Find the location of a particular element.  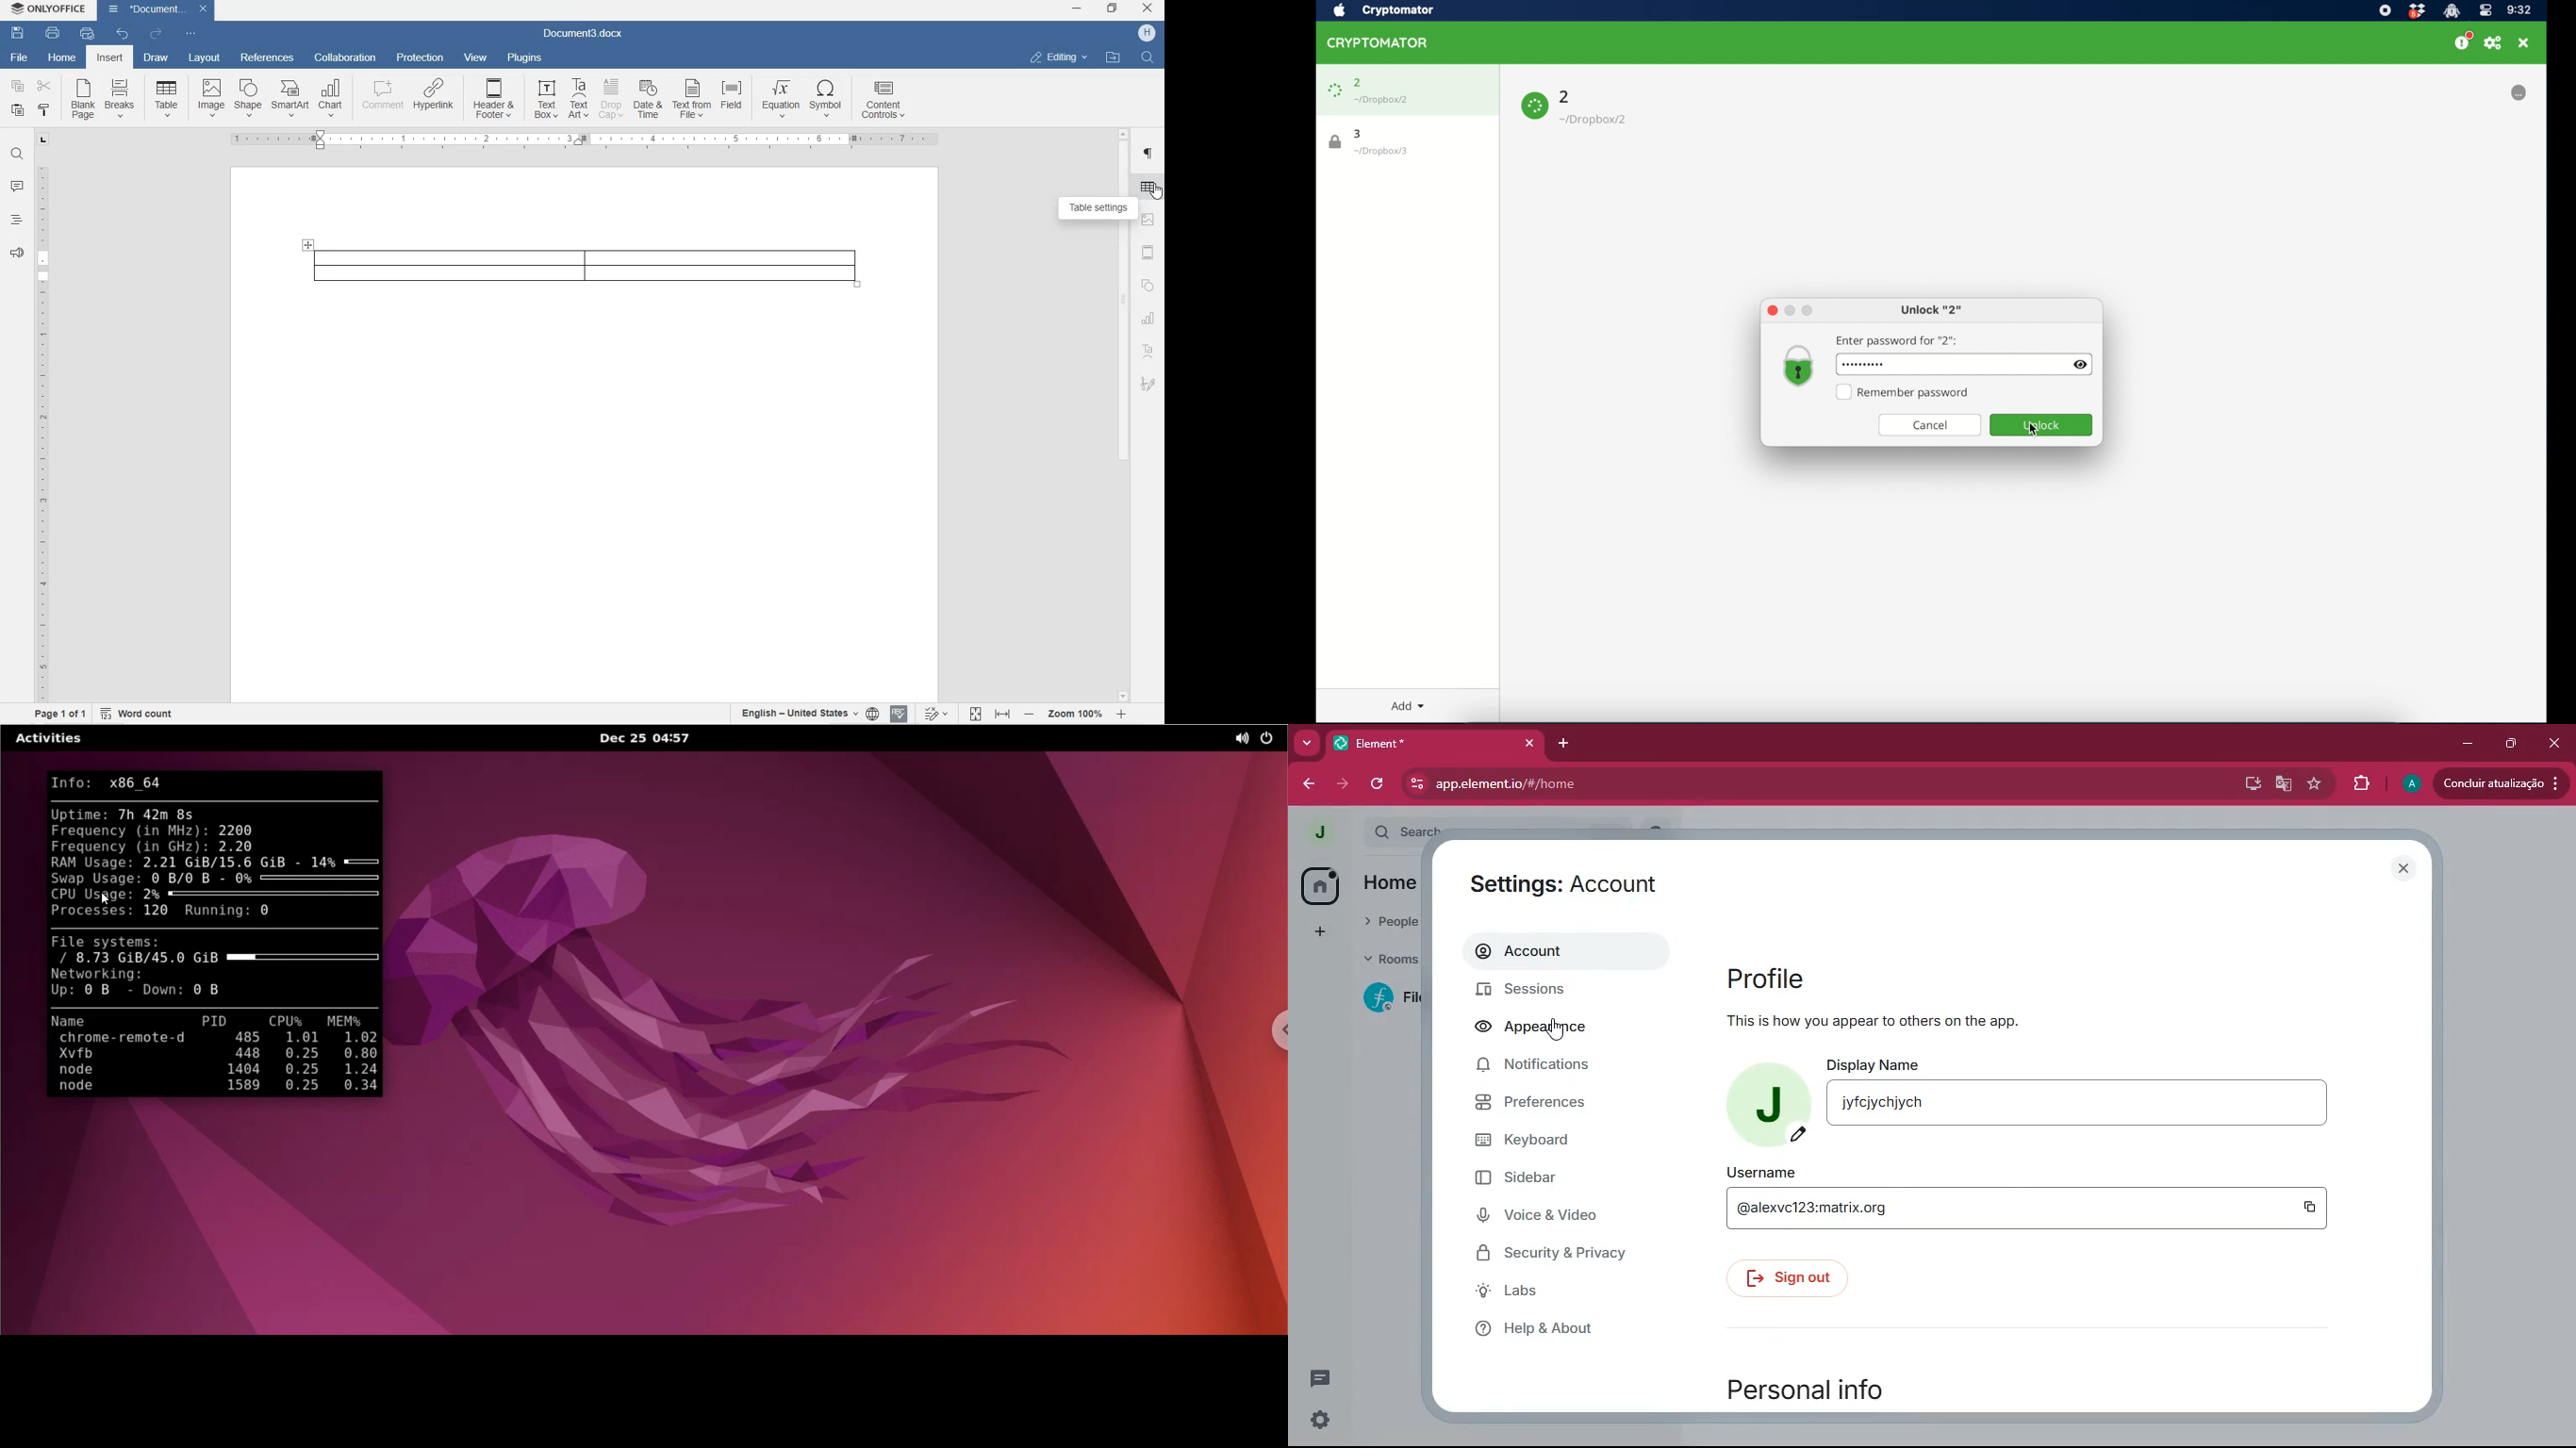

preferences is located at coordinates (1562, 1105).